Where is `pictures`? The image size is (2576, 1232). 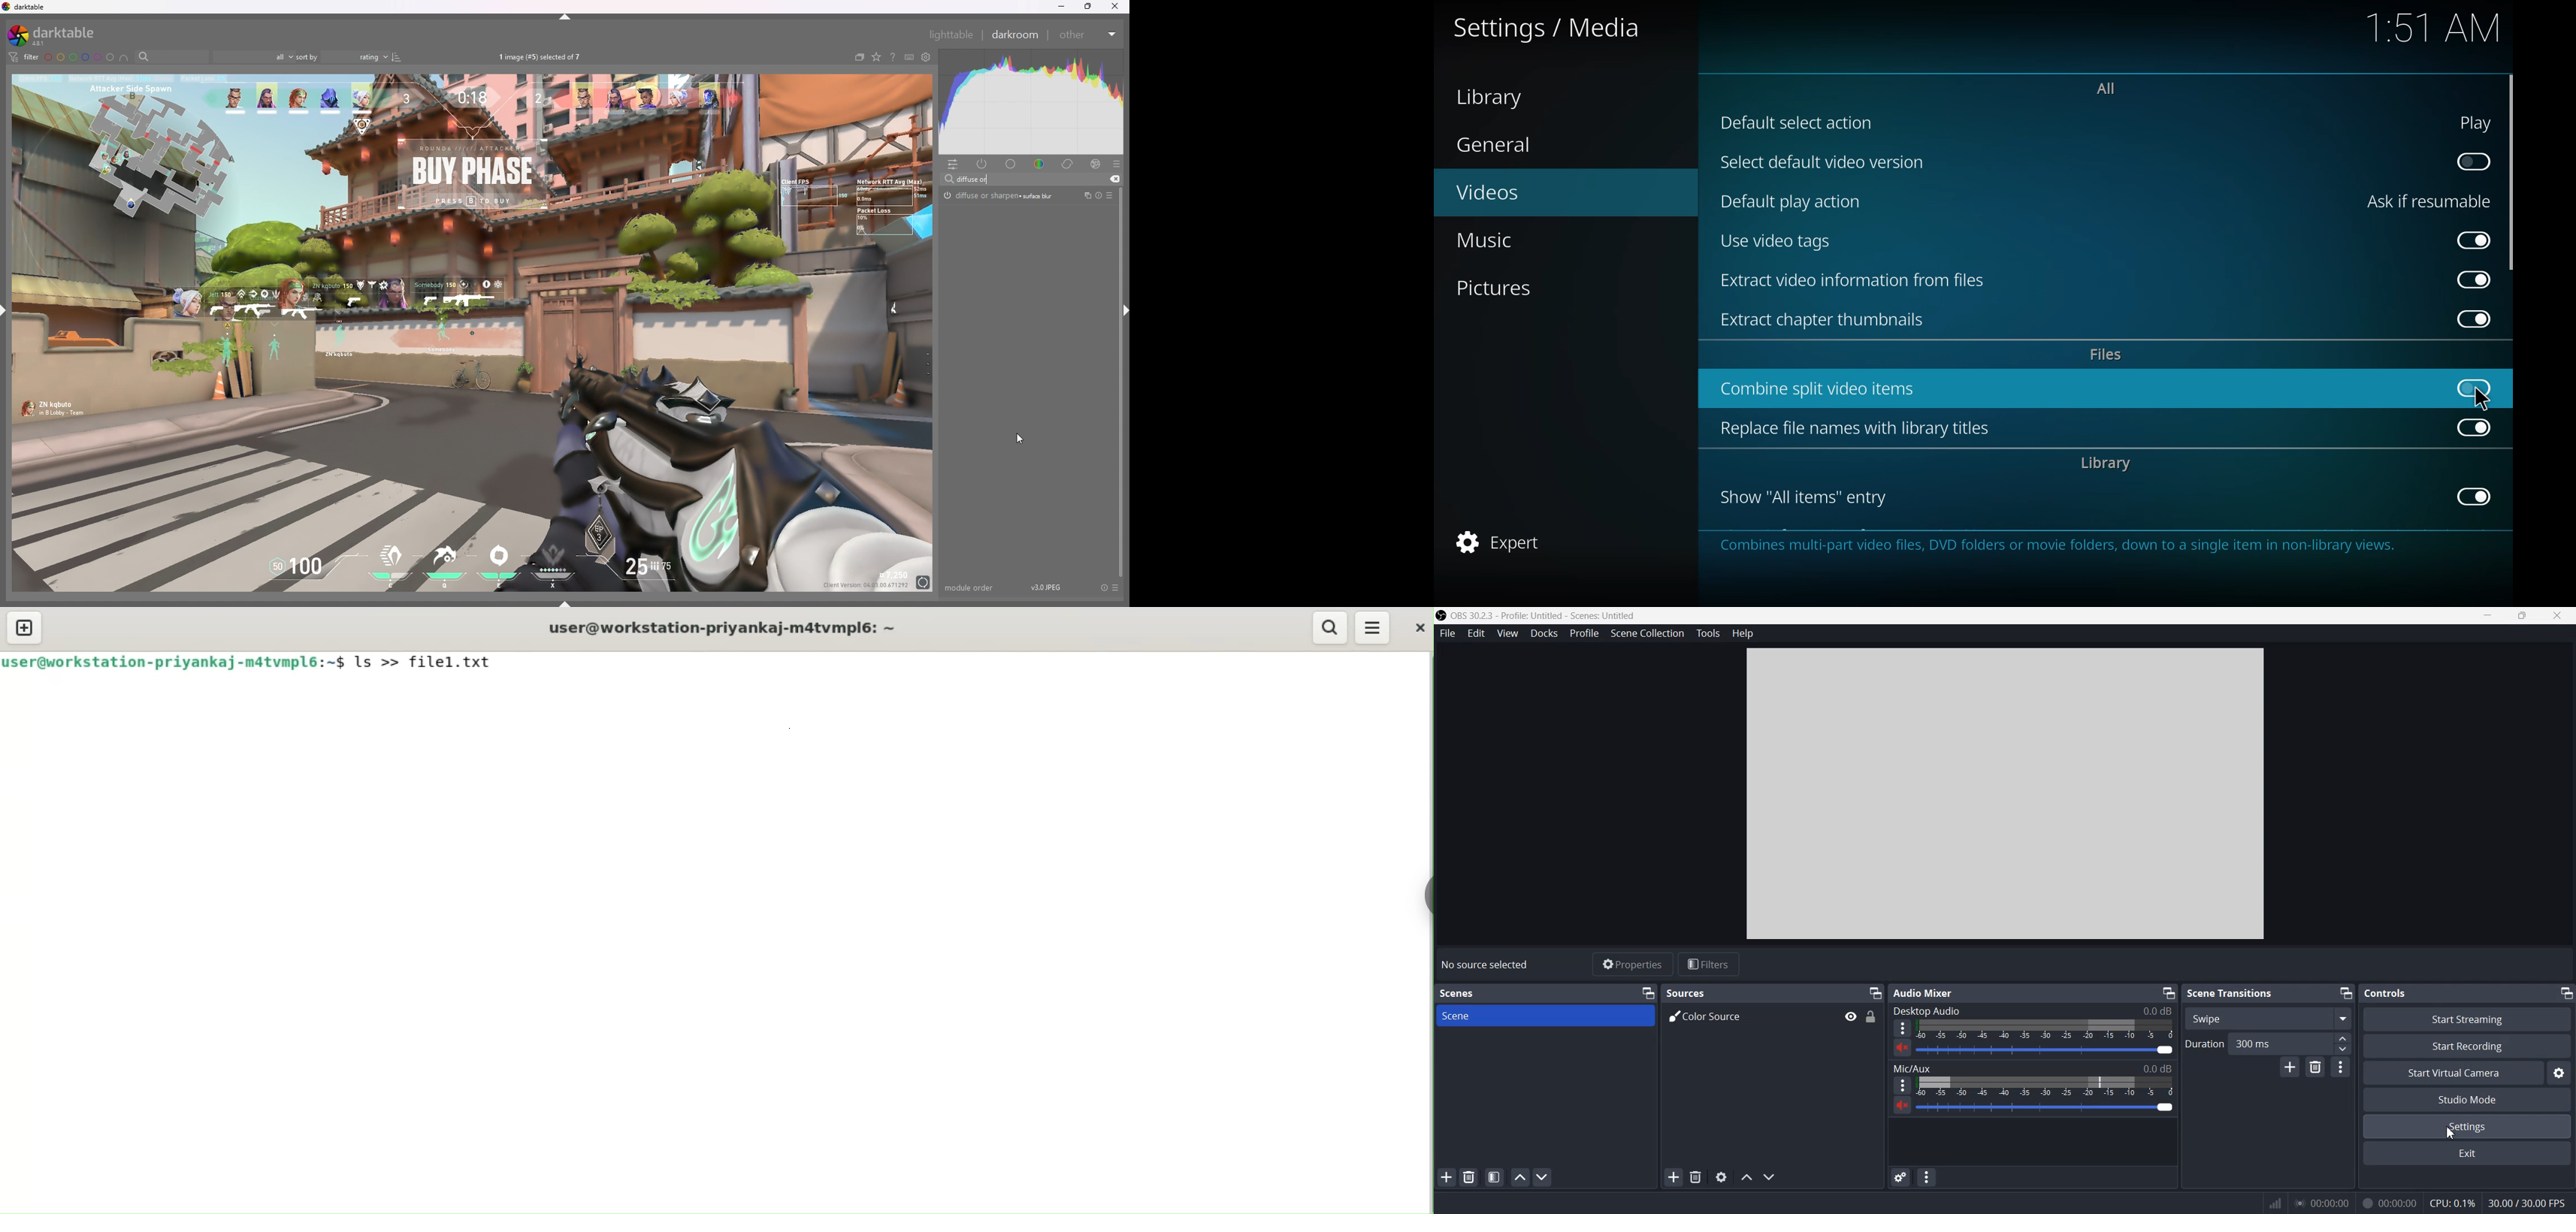 pictures is located at coordinates (1501, 289).